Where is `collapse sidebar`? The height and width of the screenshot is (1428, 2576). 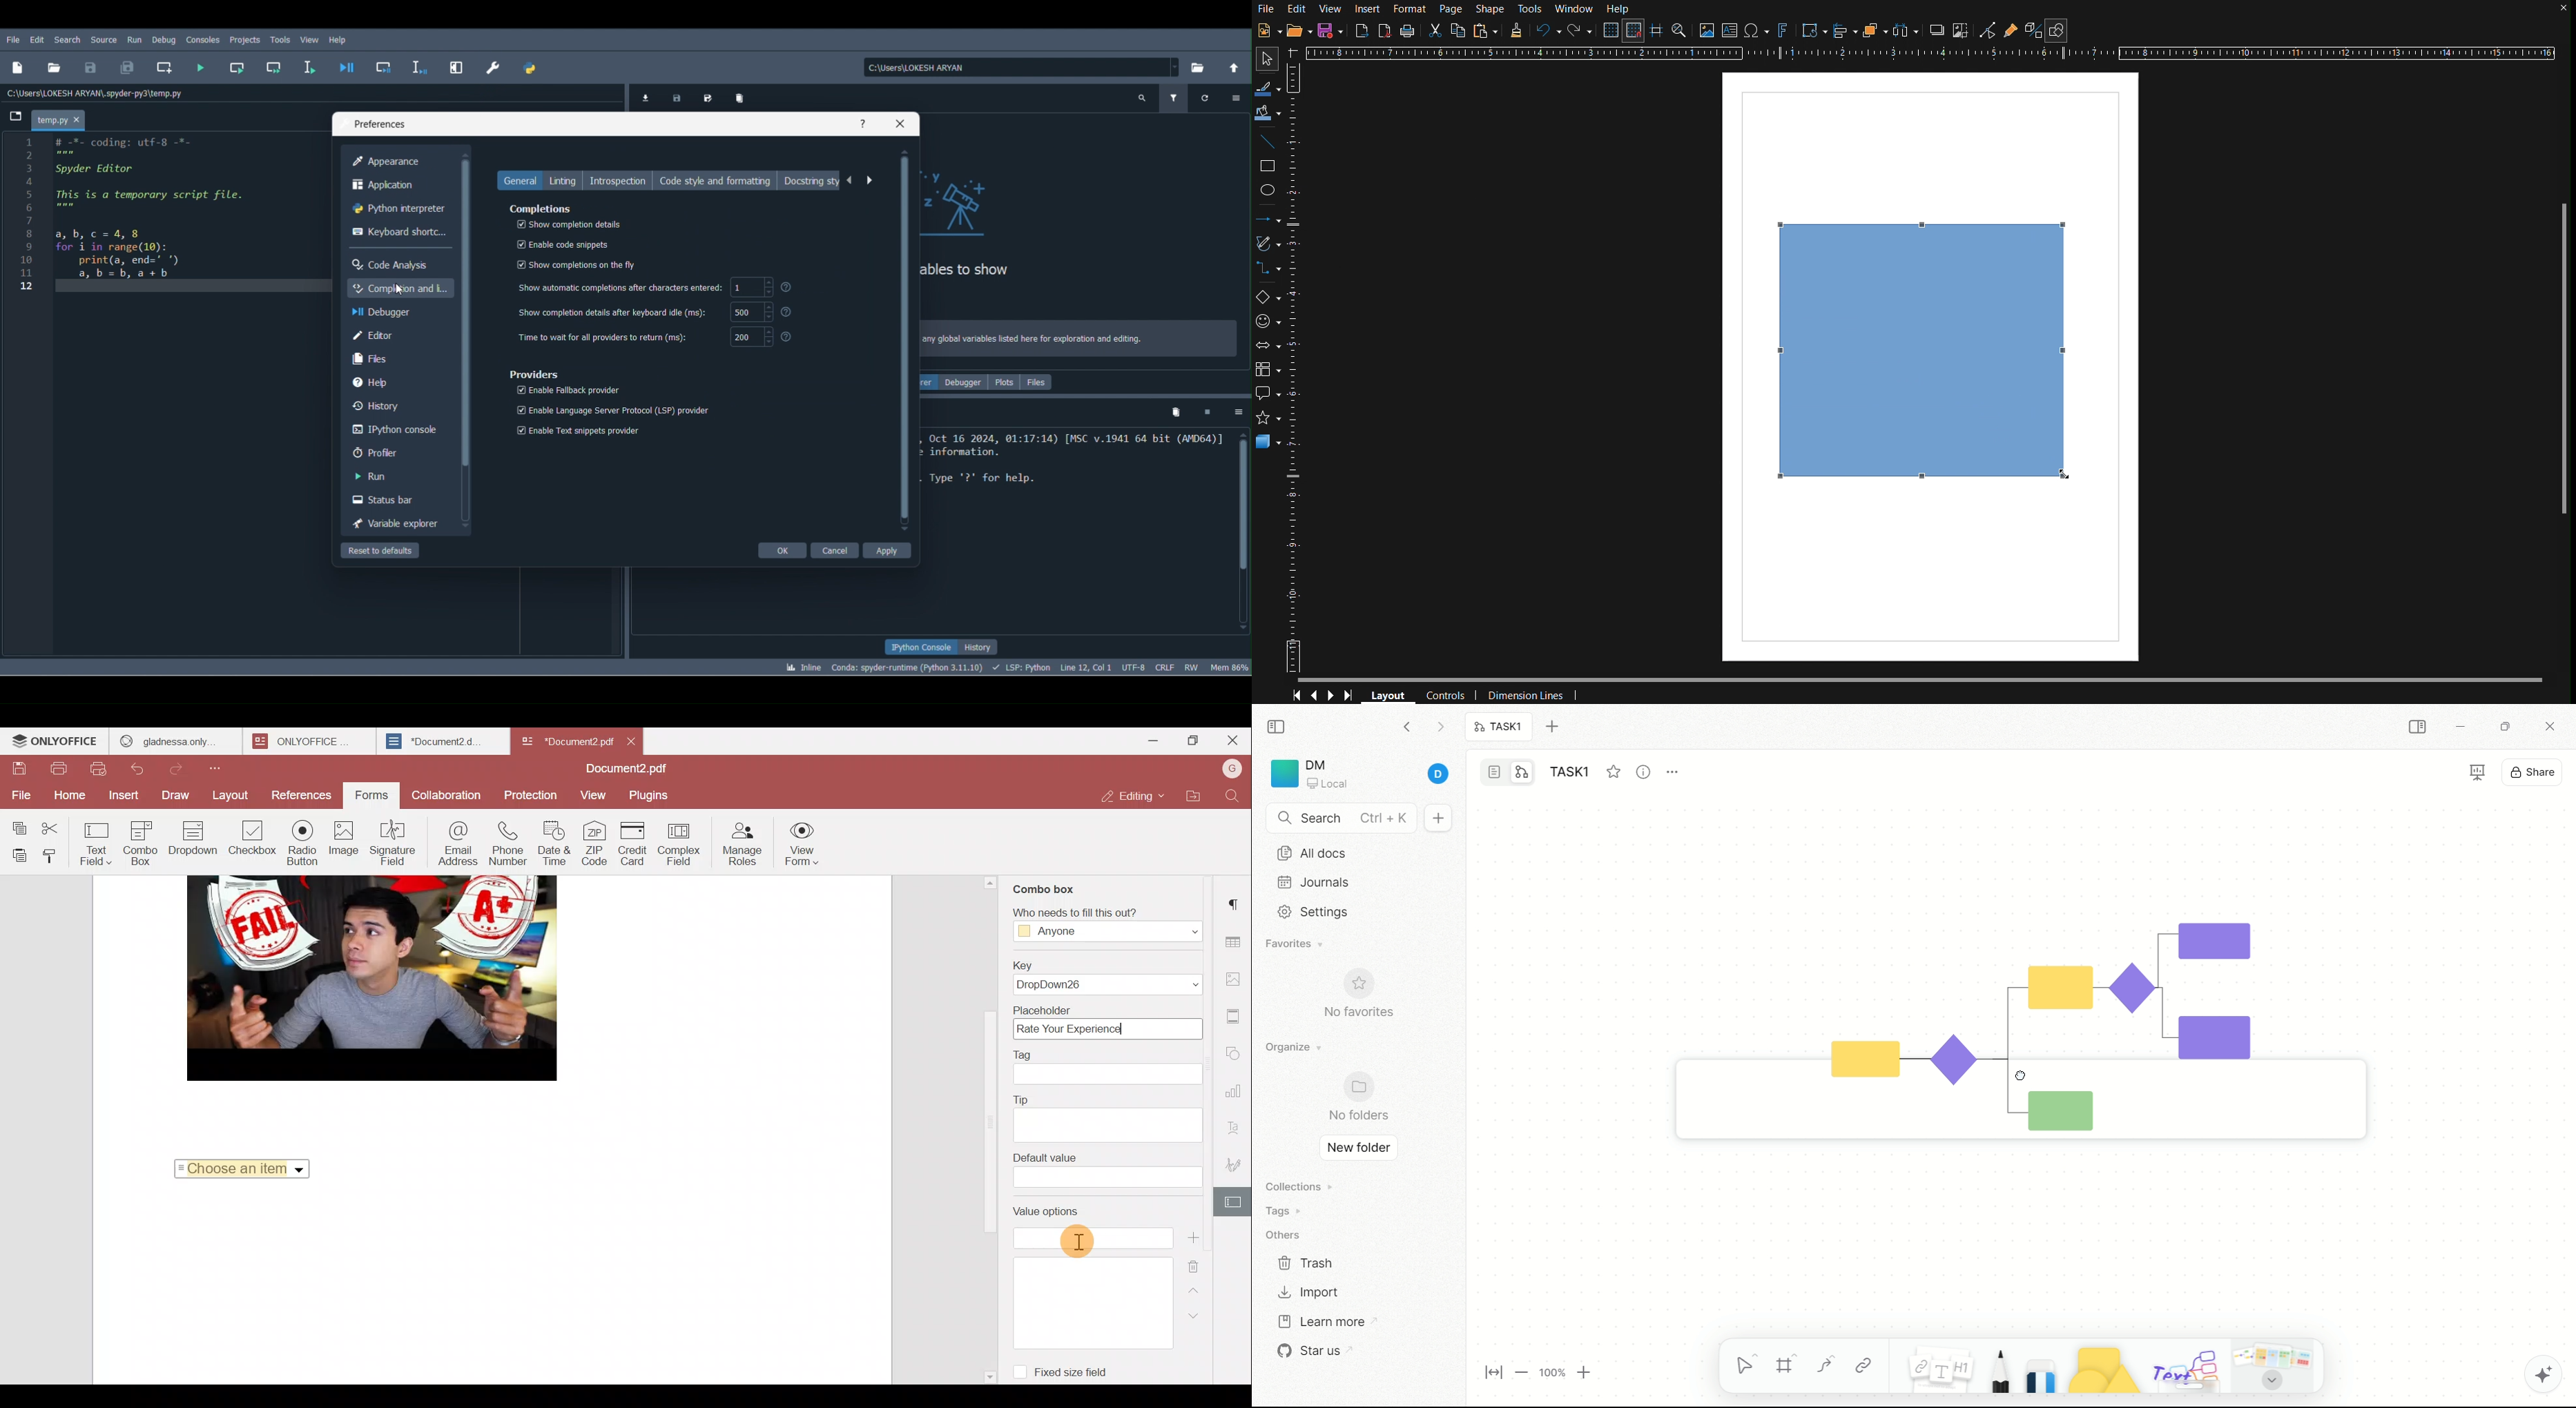 collapse sidebar is located at coordinates (1280, 725).